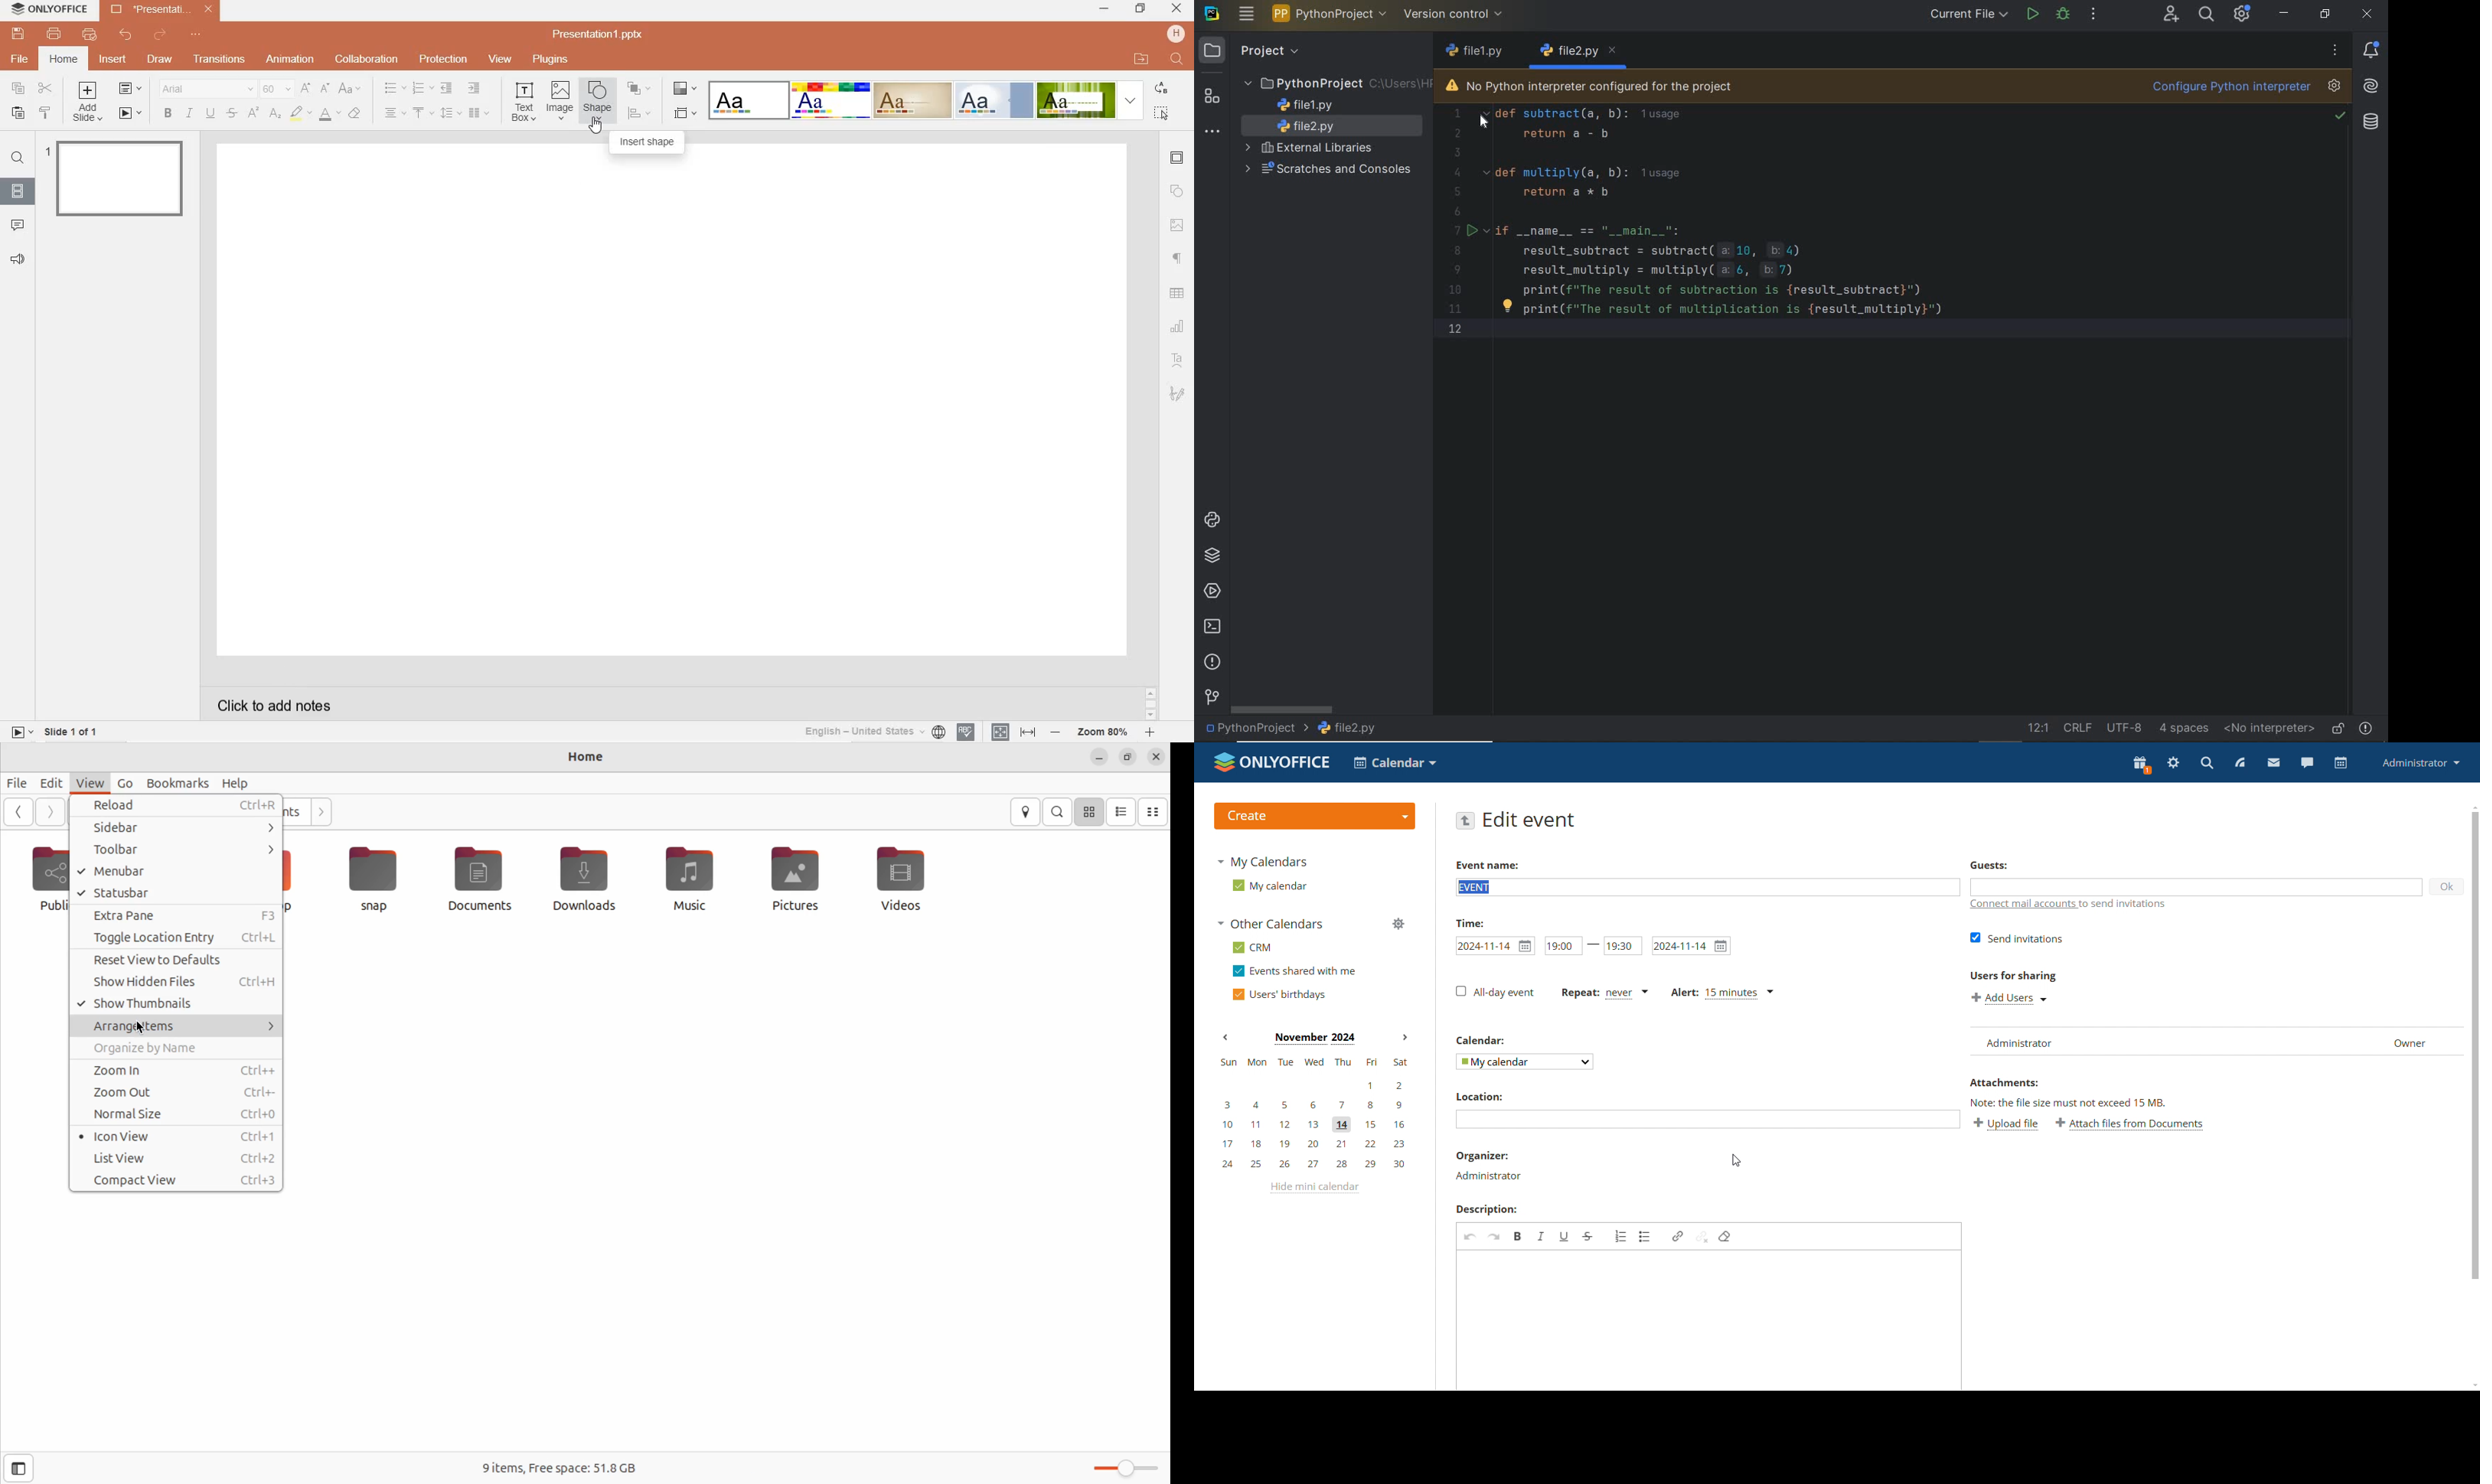 Image resolution: width=2492 pixels, height=1484 pixels. What do you see at coordinates (1138, 9) in the screenshot?
I see `RESTORE` at bounding box center [1138, 9].